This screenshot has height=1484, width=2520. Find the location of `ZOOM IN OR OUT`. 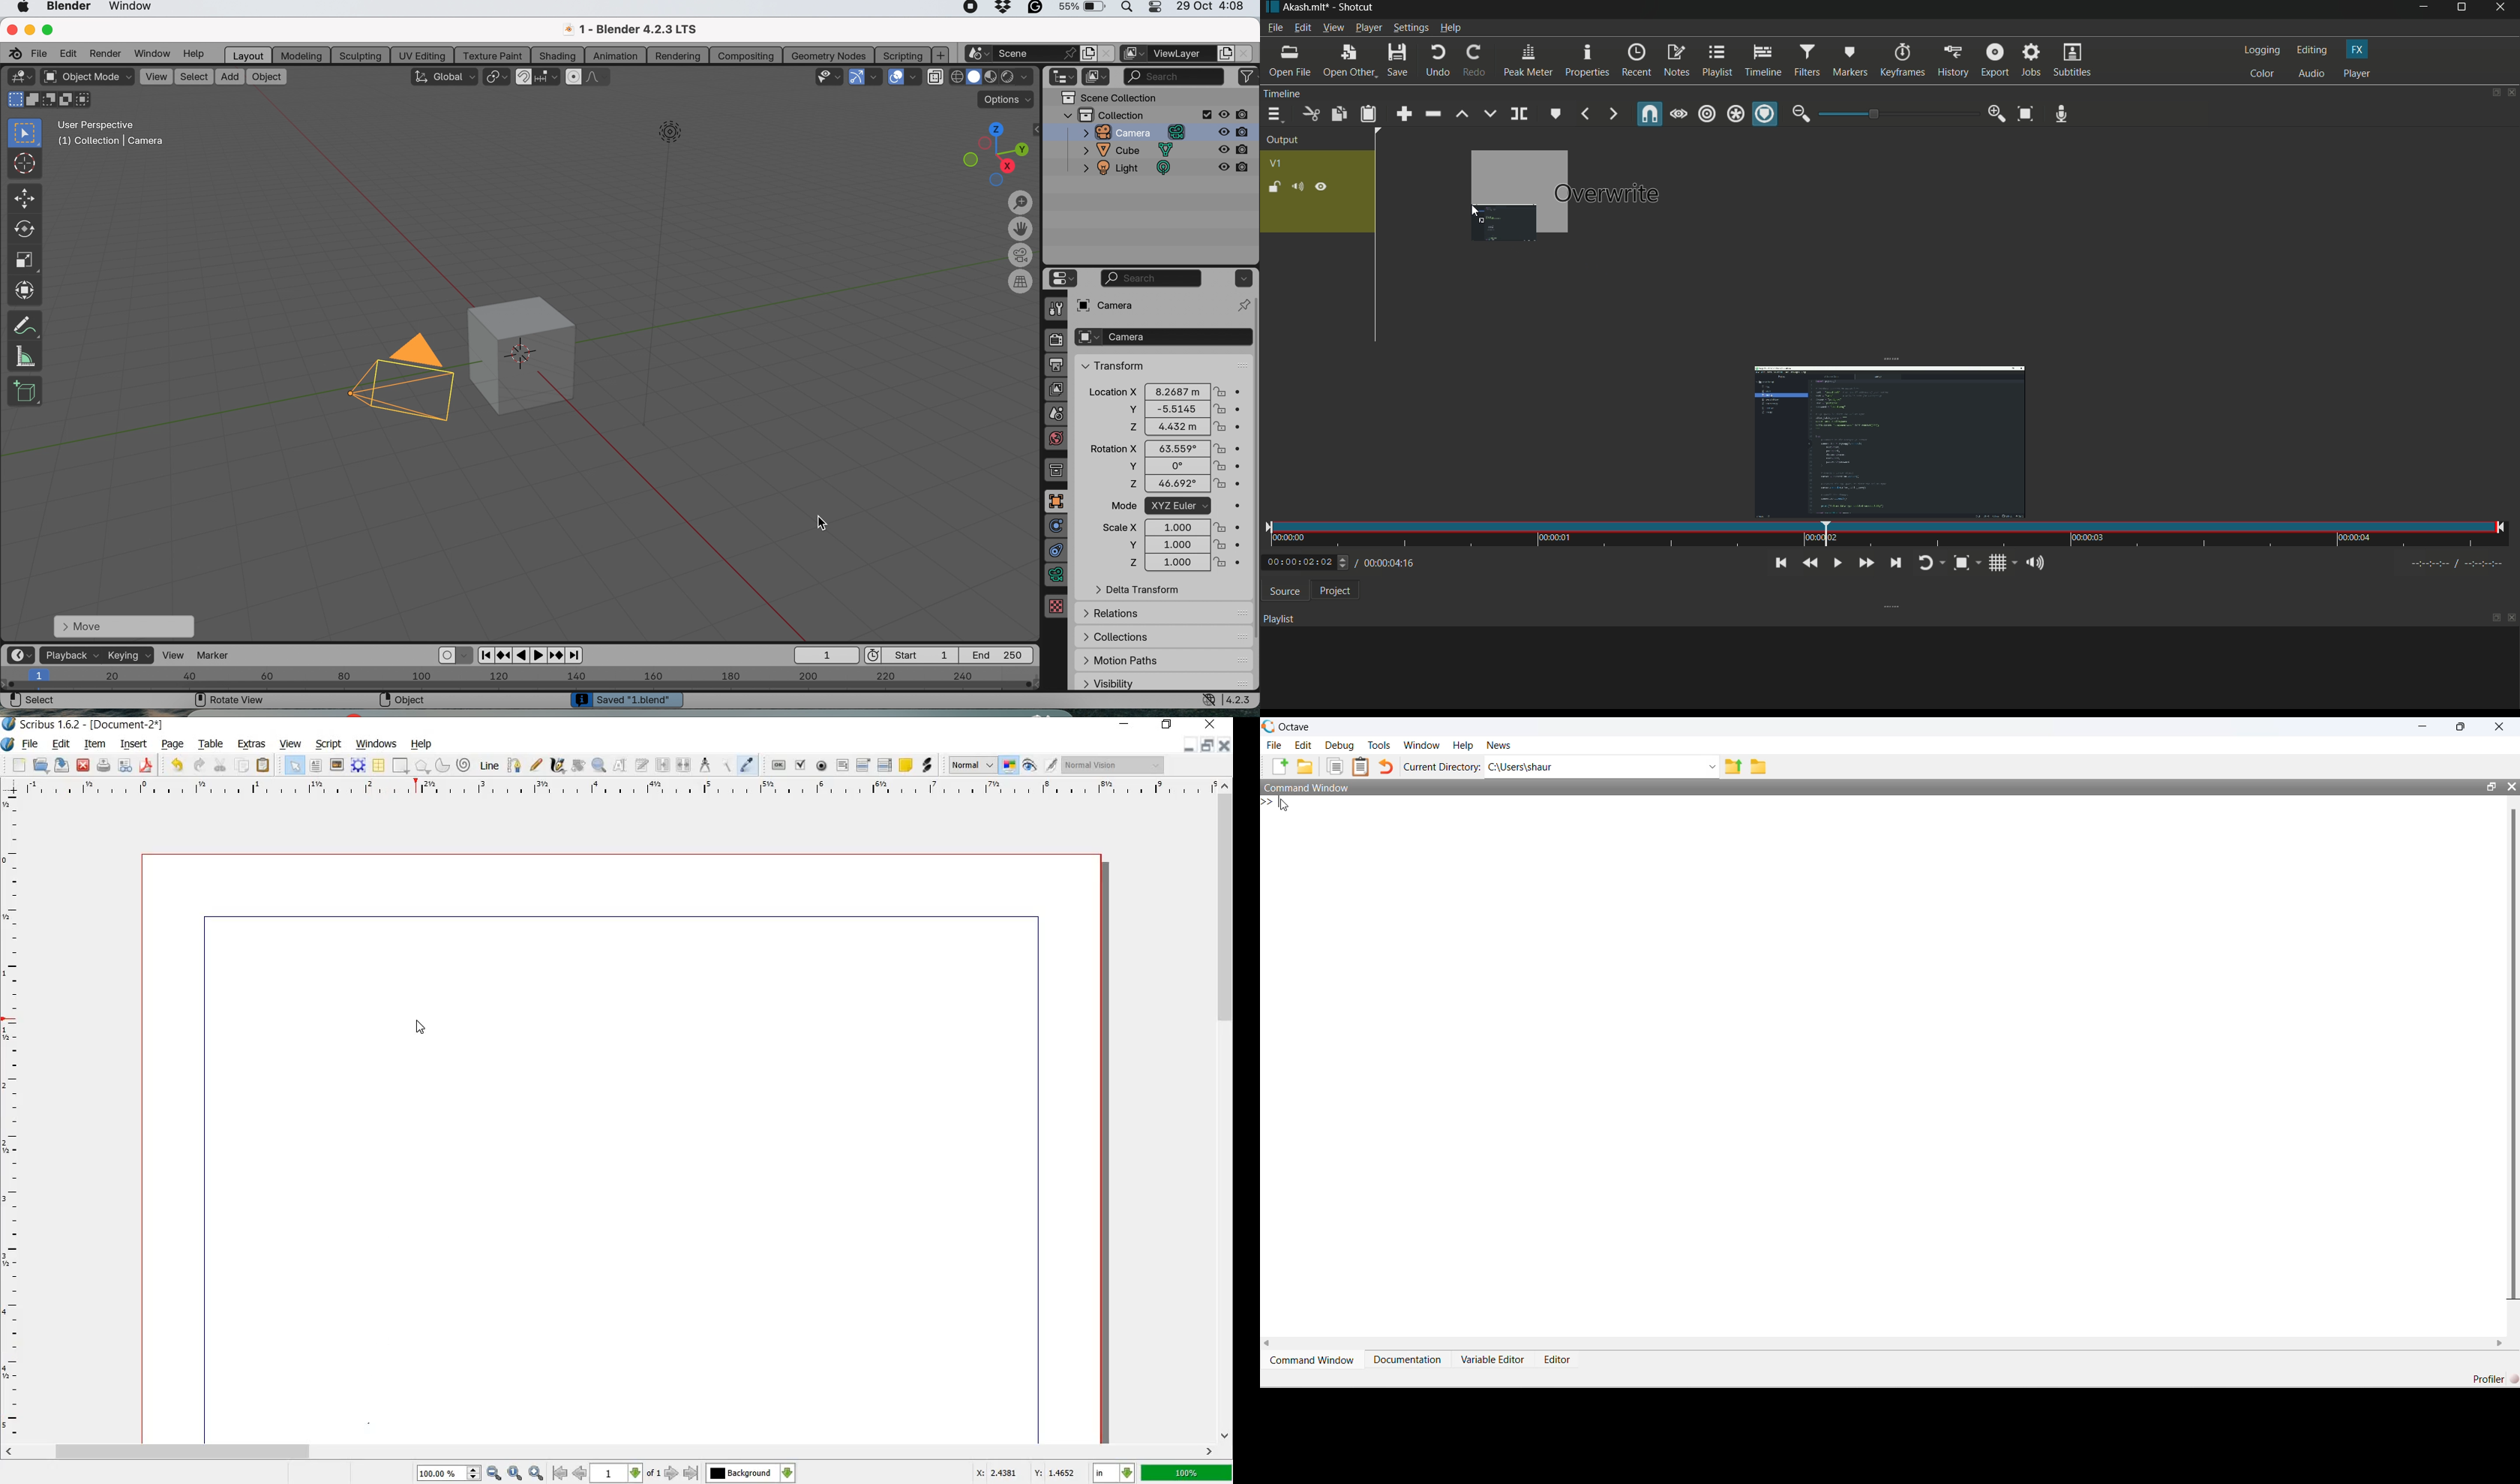

ZOOM IN OR OUT is located at coordinates (601, 764).